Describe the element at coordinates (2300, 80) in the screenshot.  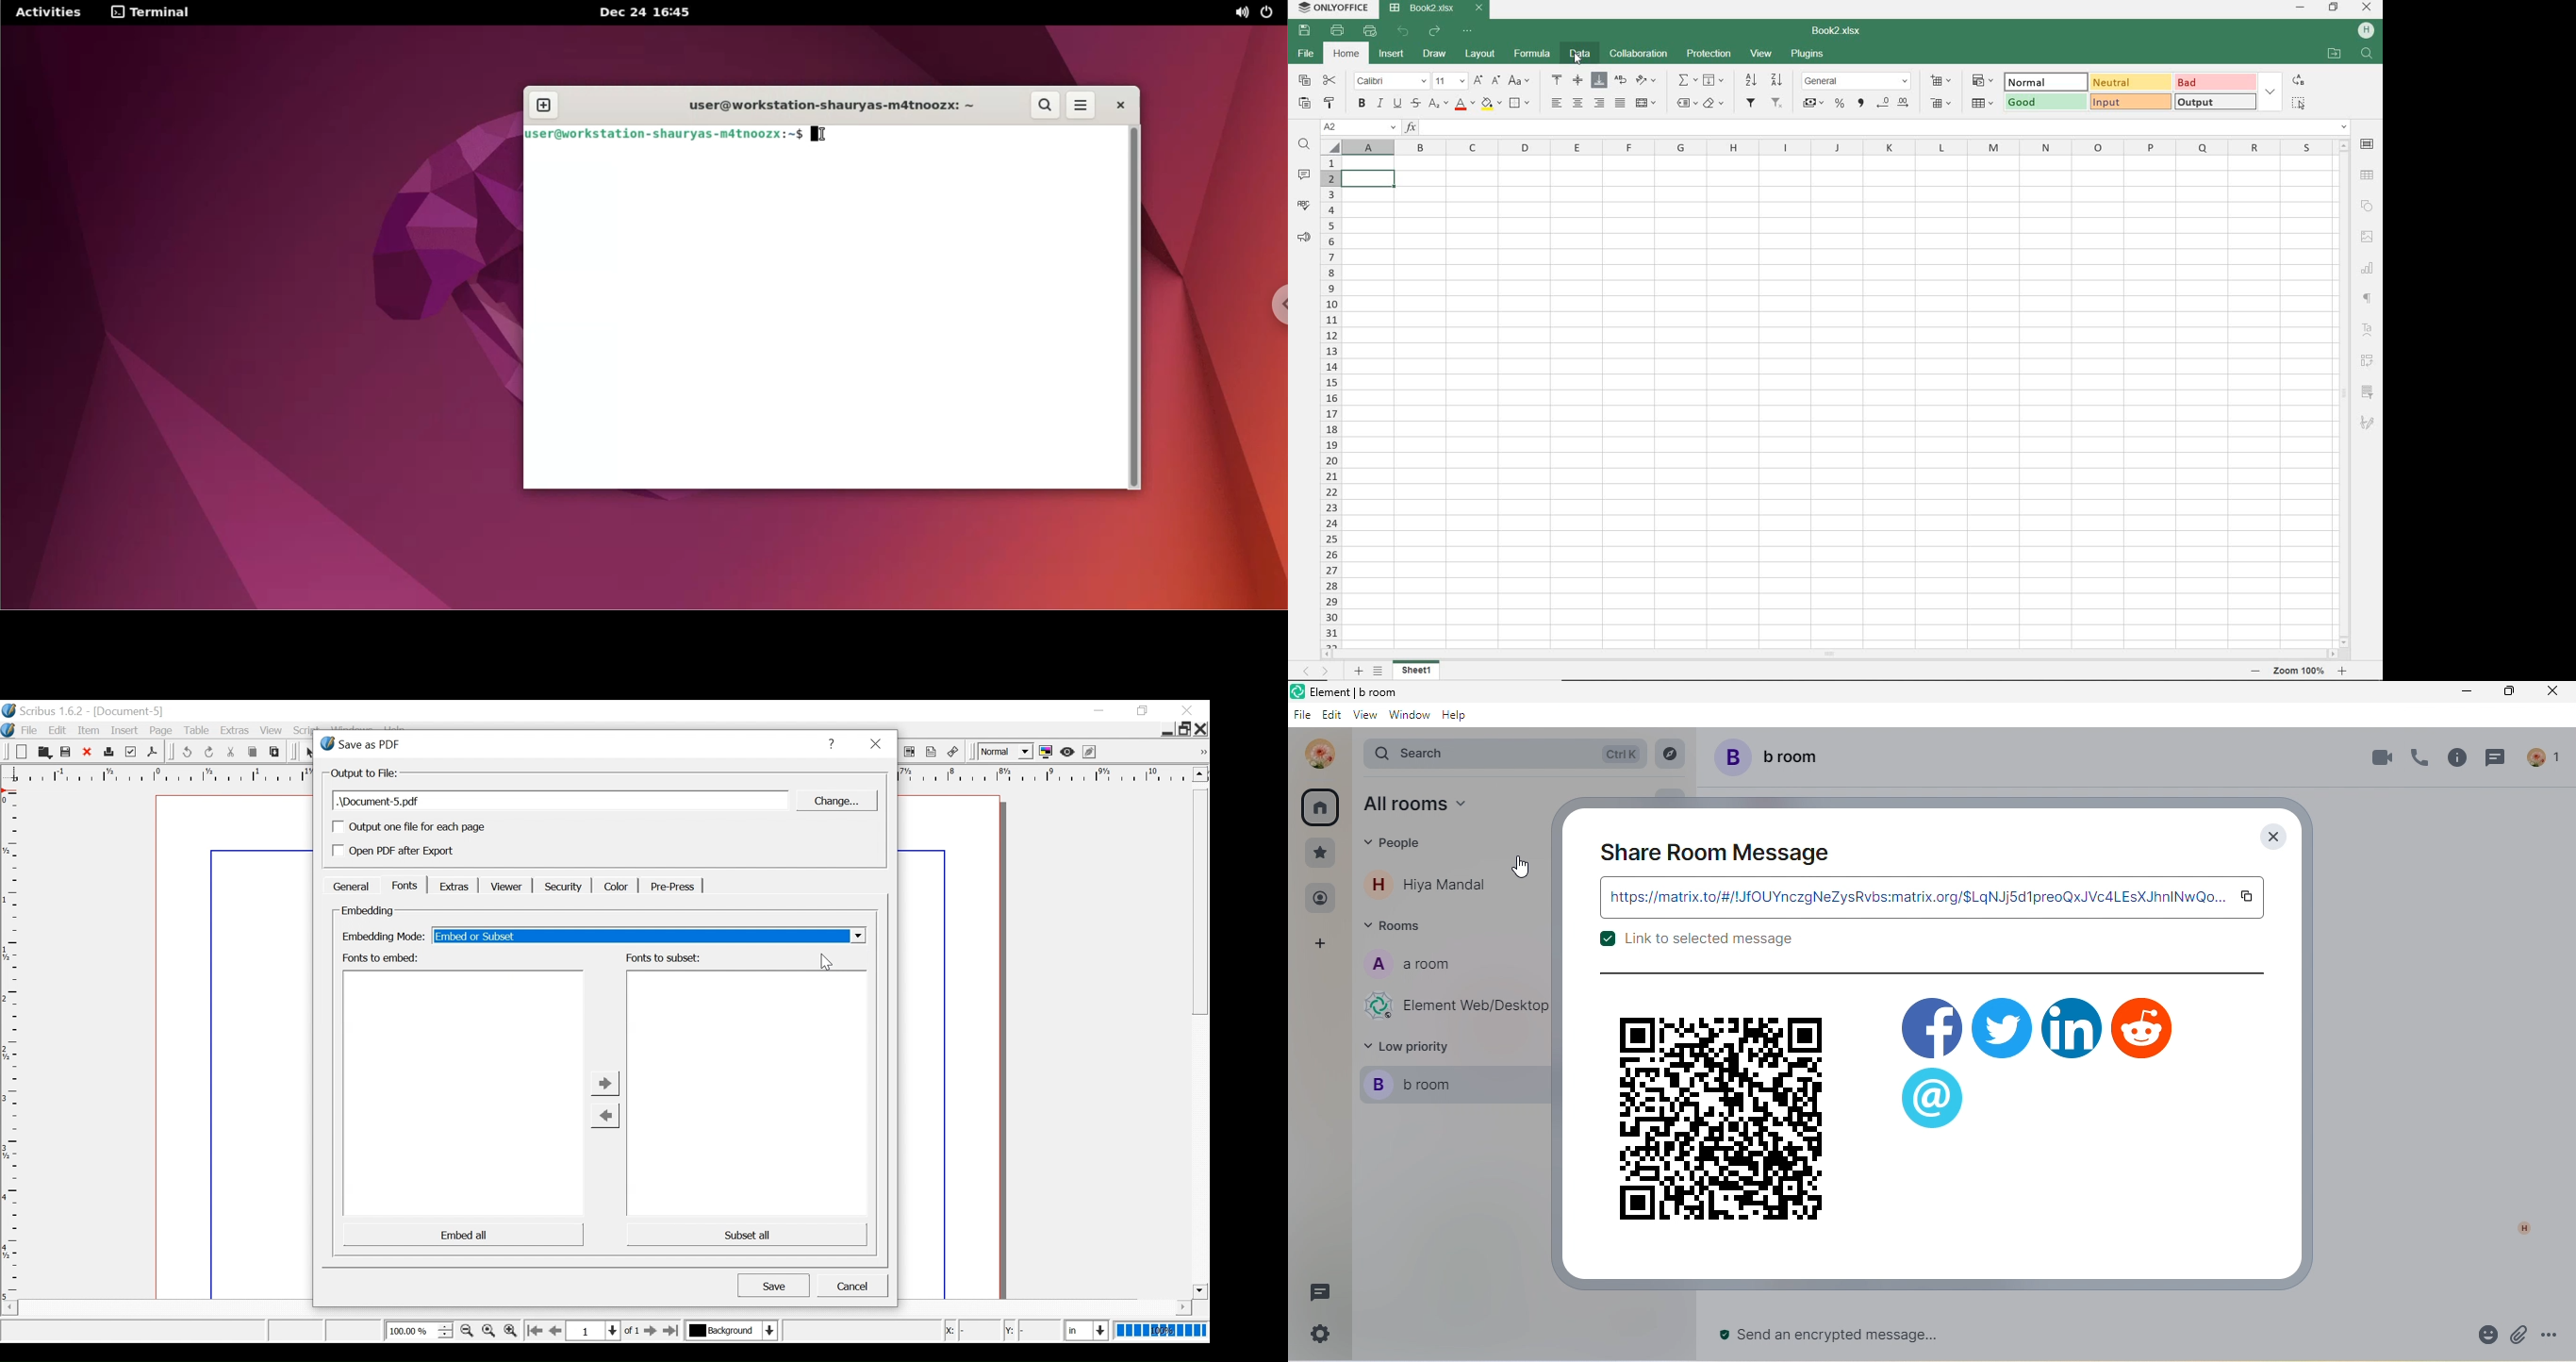
I see `REPLACE` at that location.